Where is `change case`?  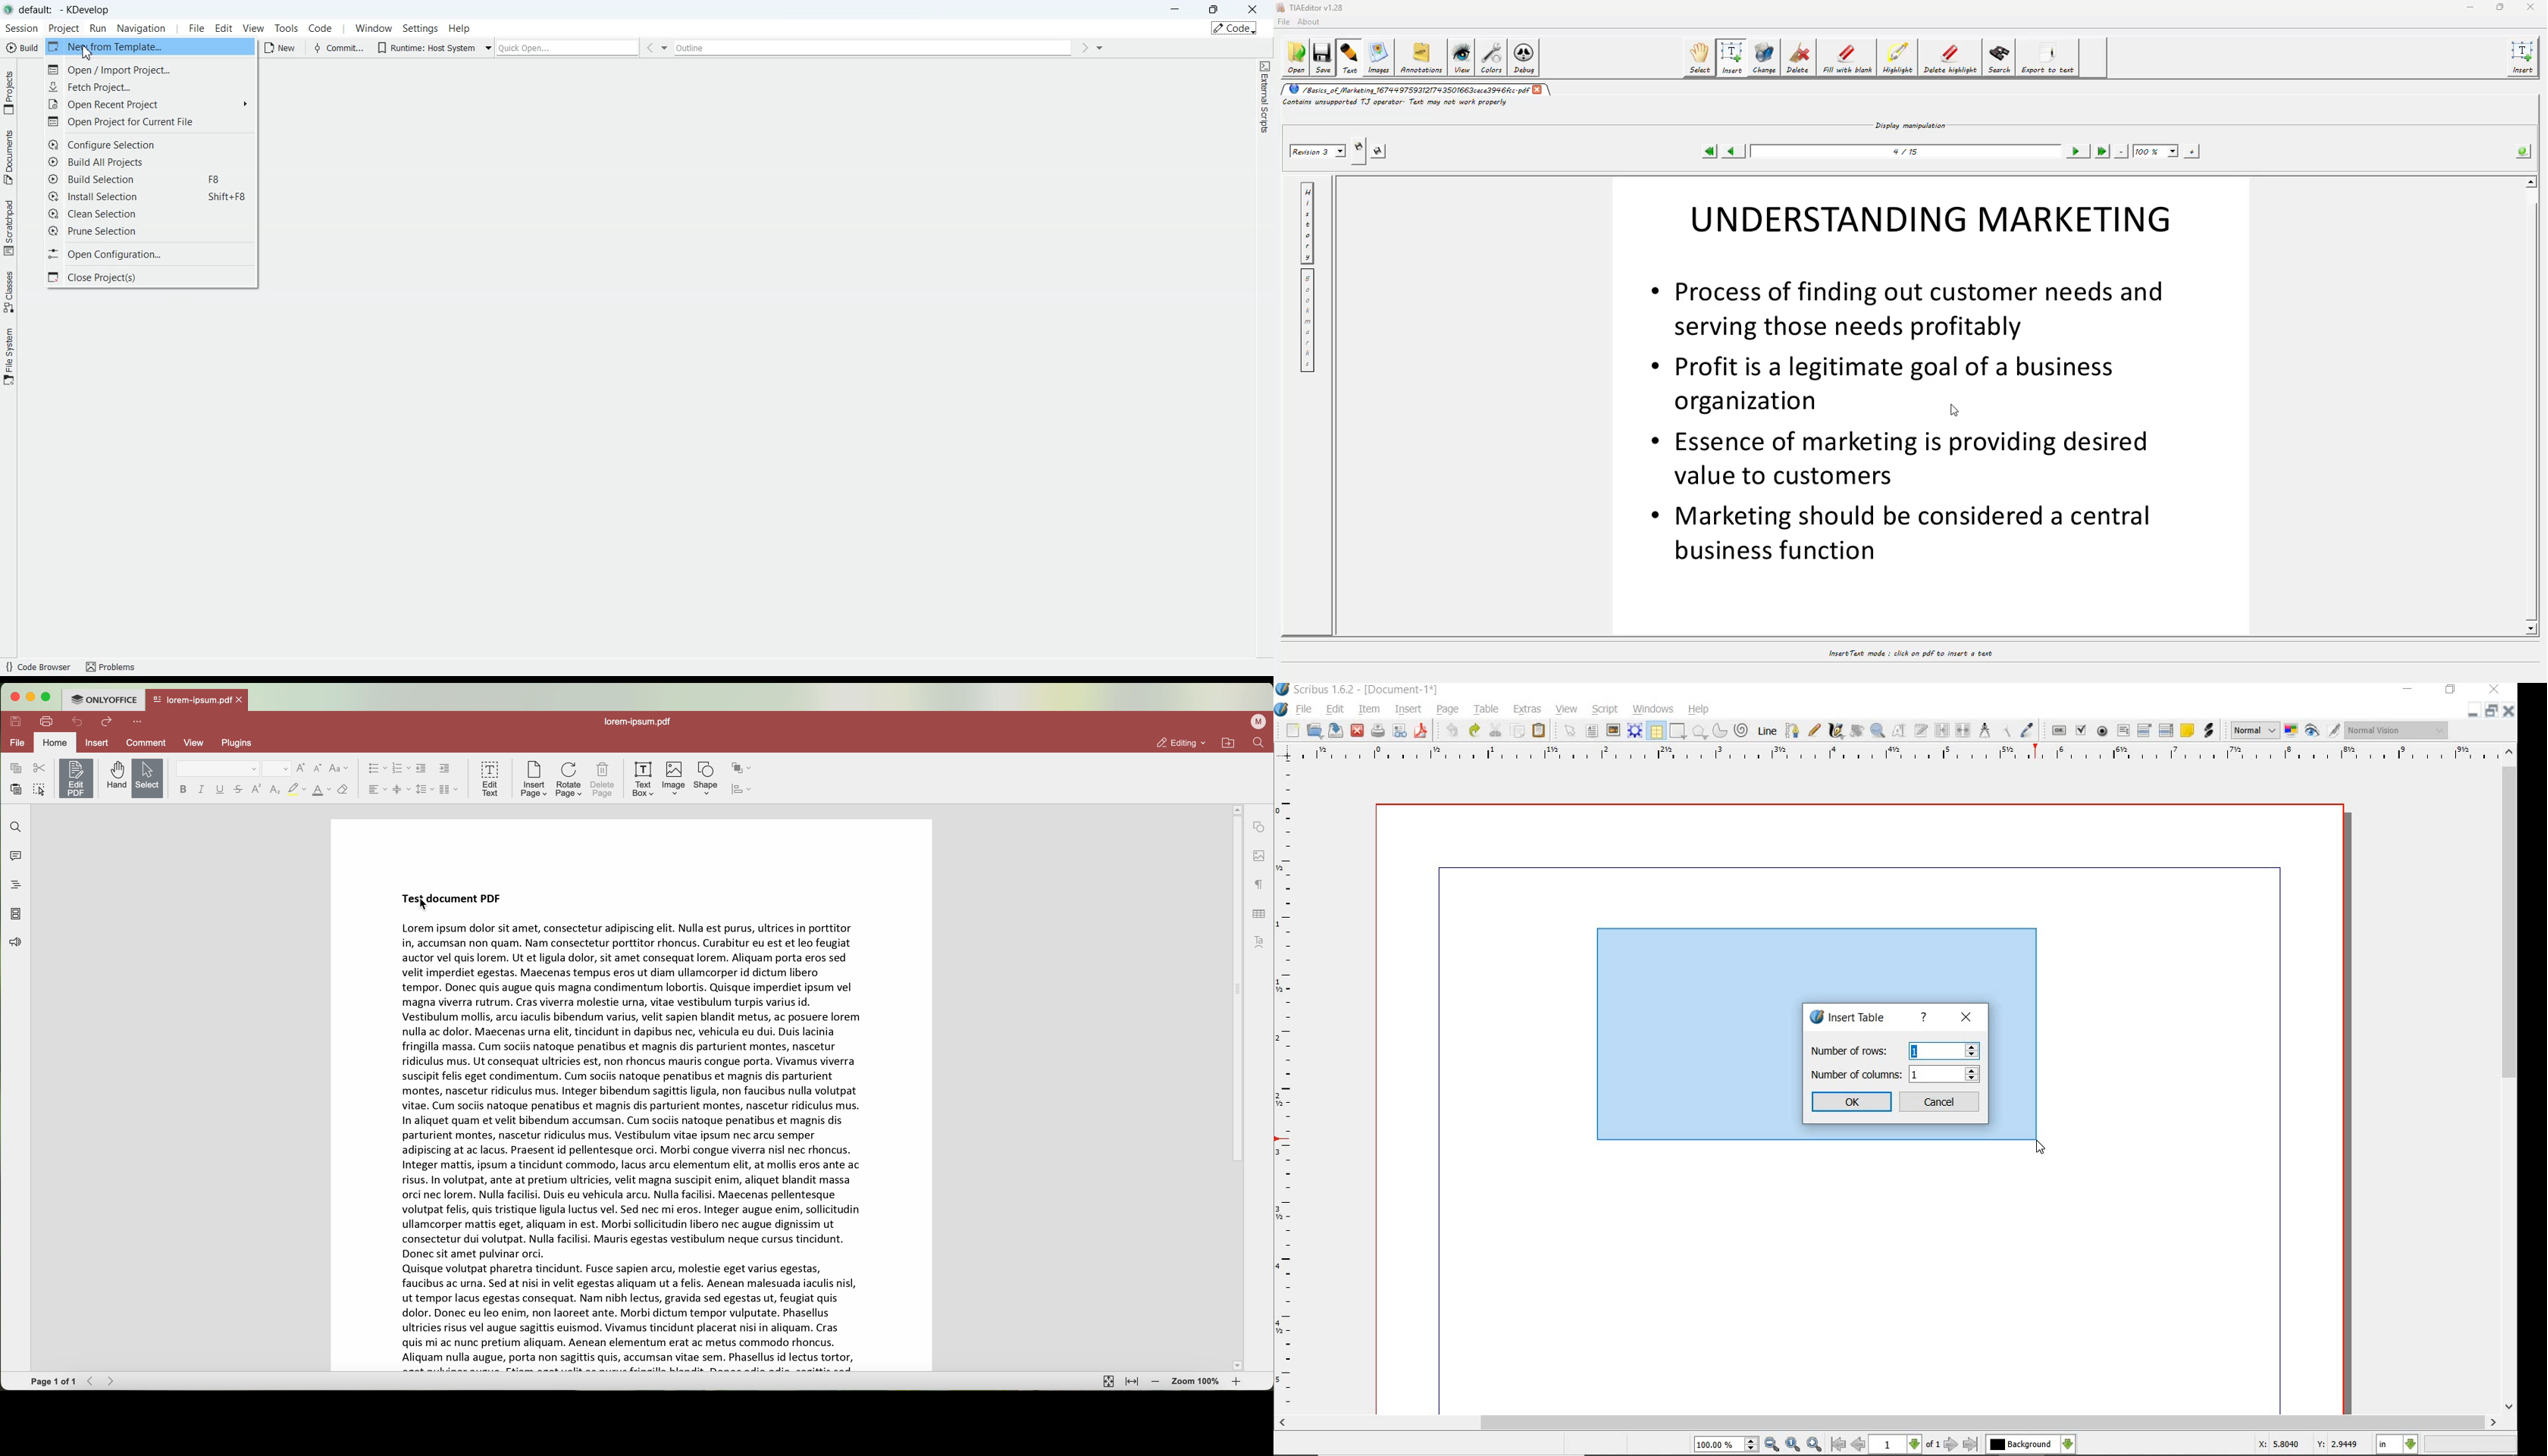
change case is located at coordinates (340, 770).